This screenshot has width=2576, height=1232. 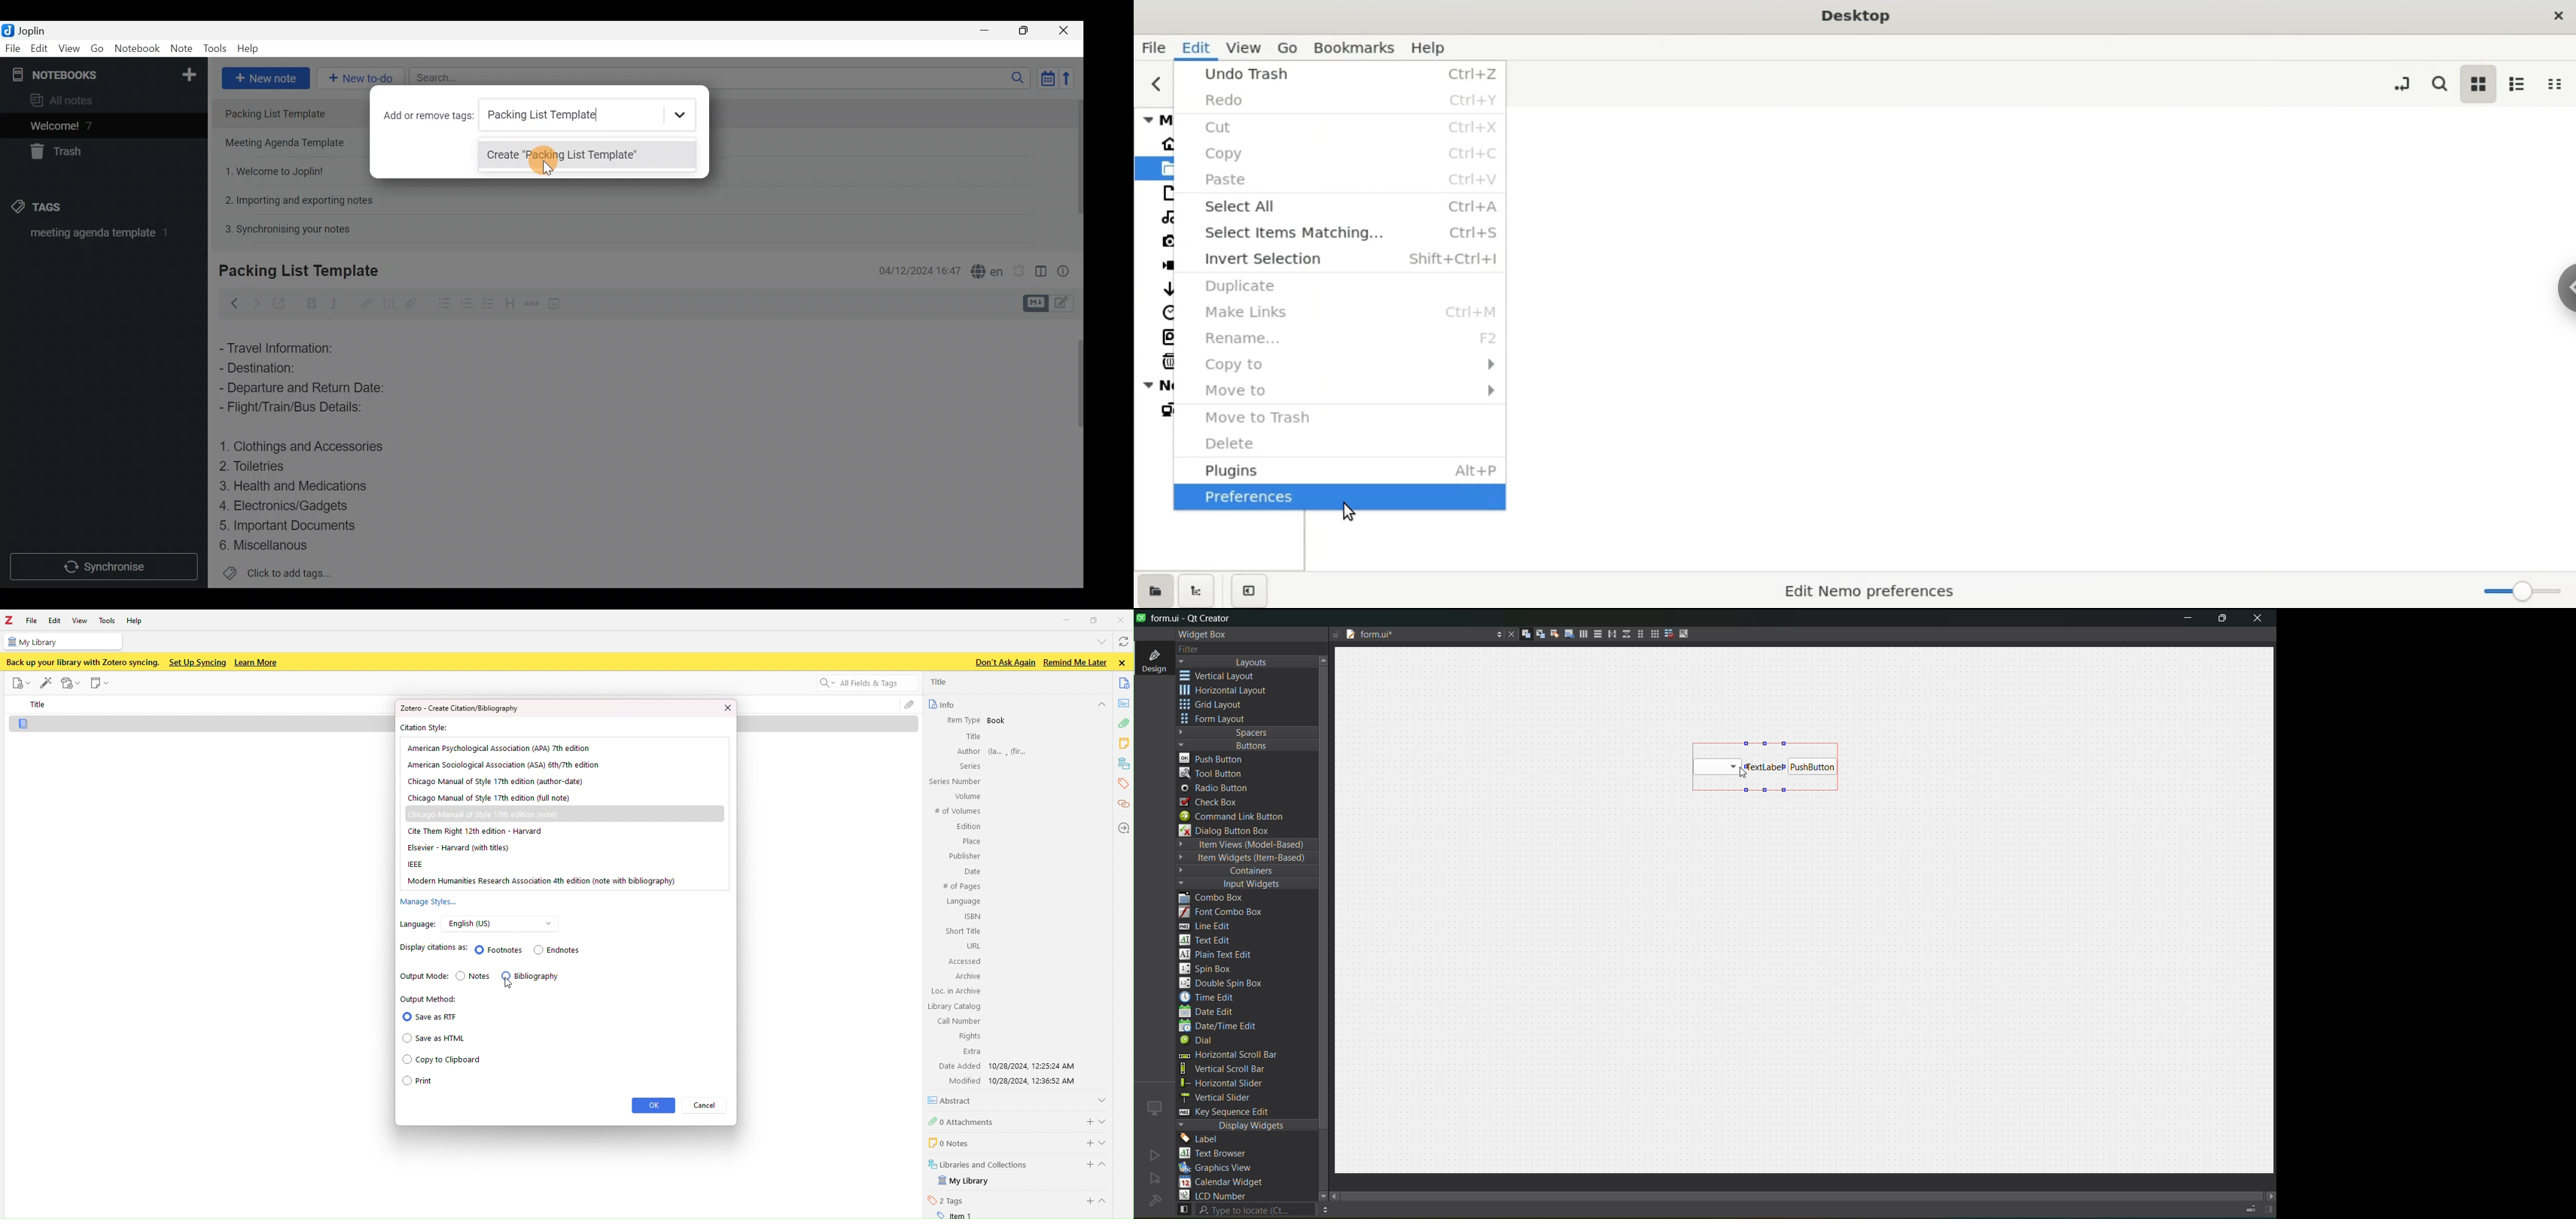 What do you see at coordinates (1203, 1139) in the screenshot?
I see `label` at bounding box center [1203, 1139].